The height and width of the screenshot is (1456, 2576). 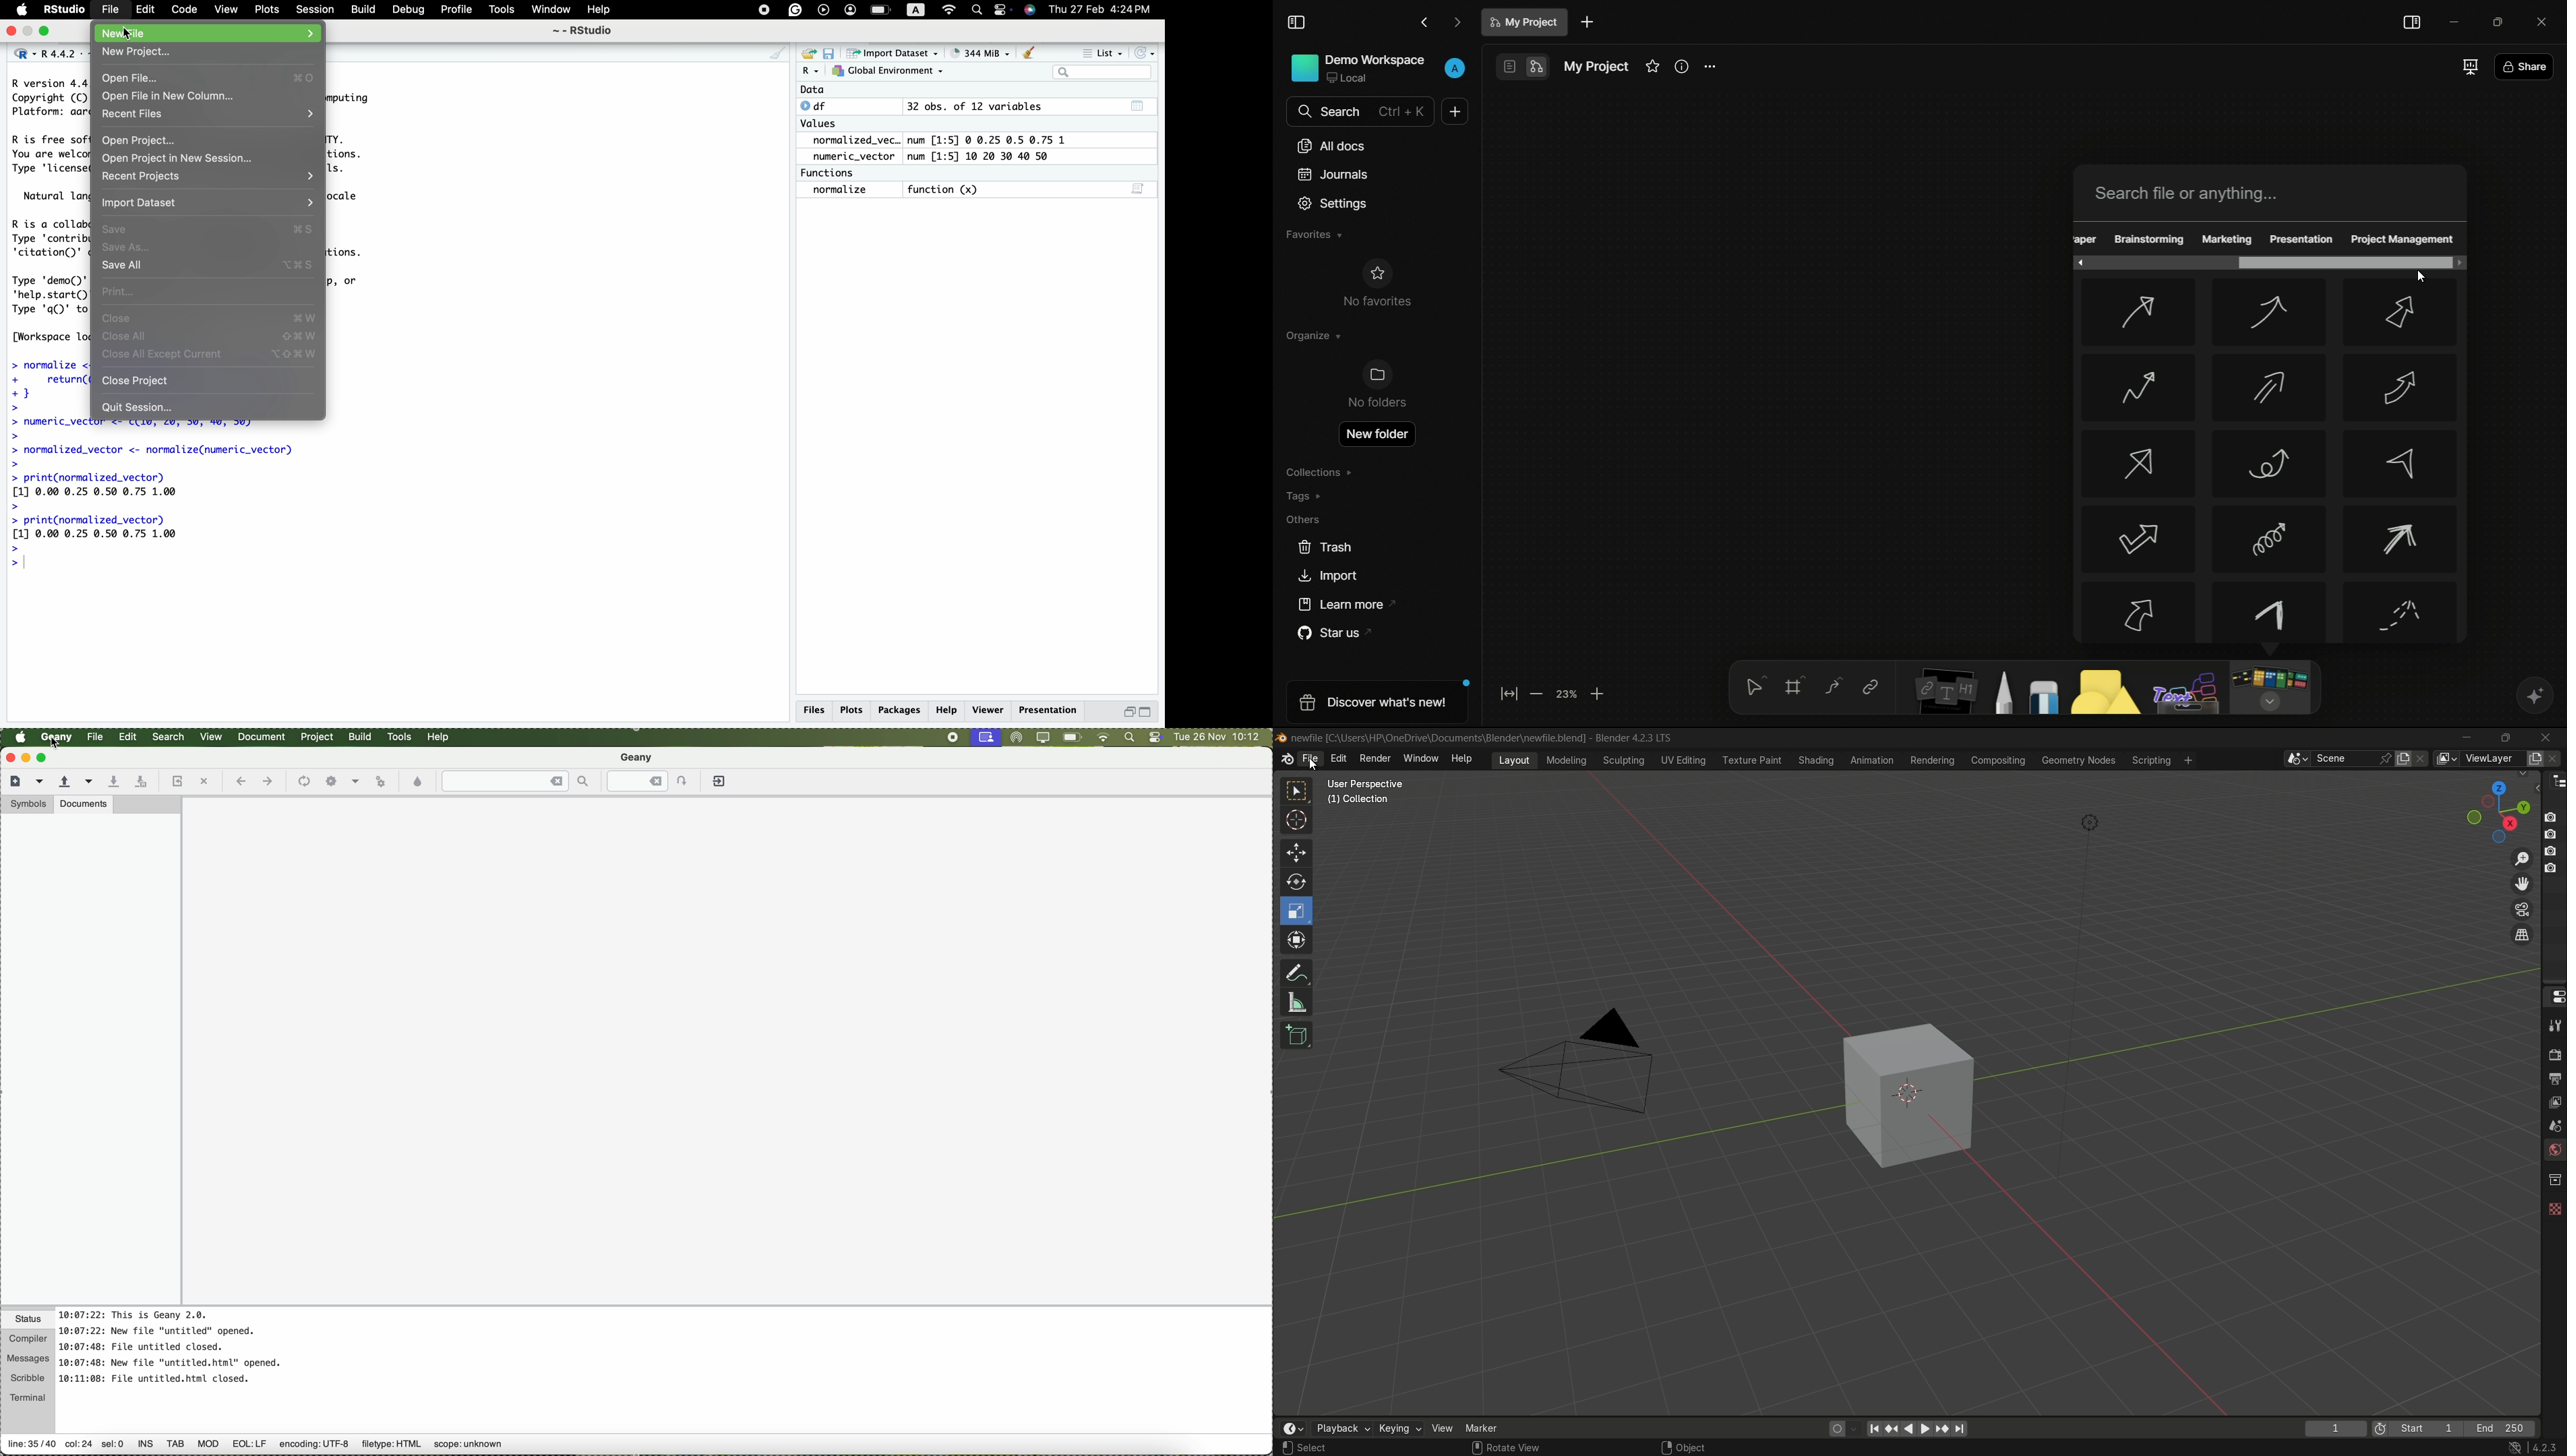 What do you see at coordinates (1455, 111) in the screenshot?
I see `new document` at bounding box center [1455, 111].